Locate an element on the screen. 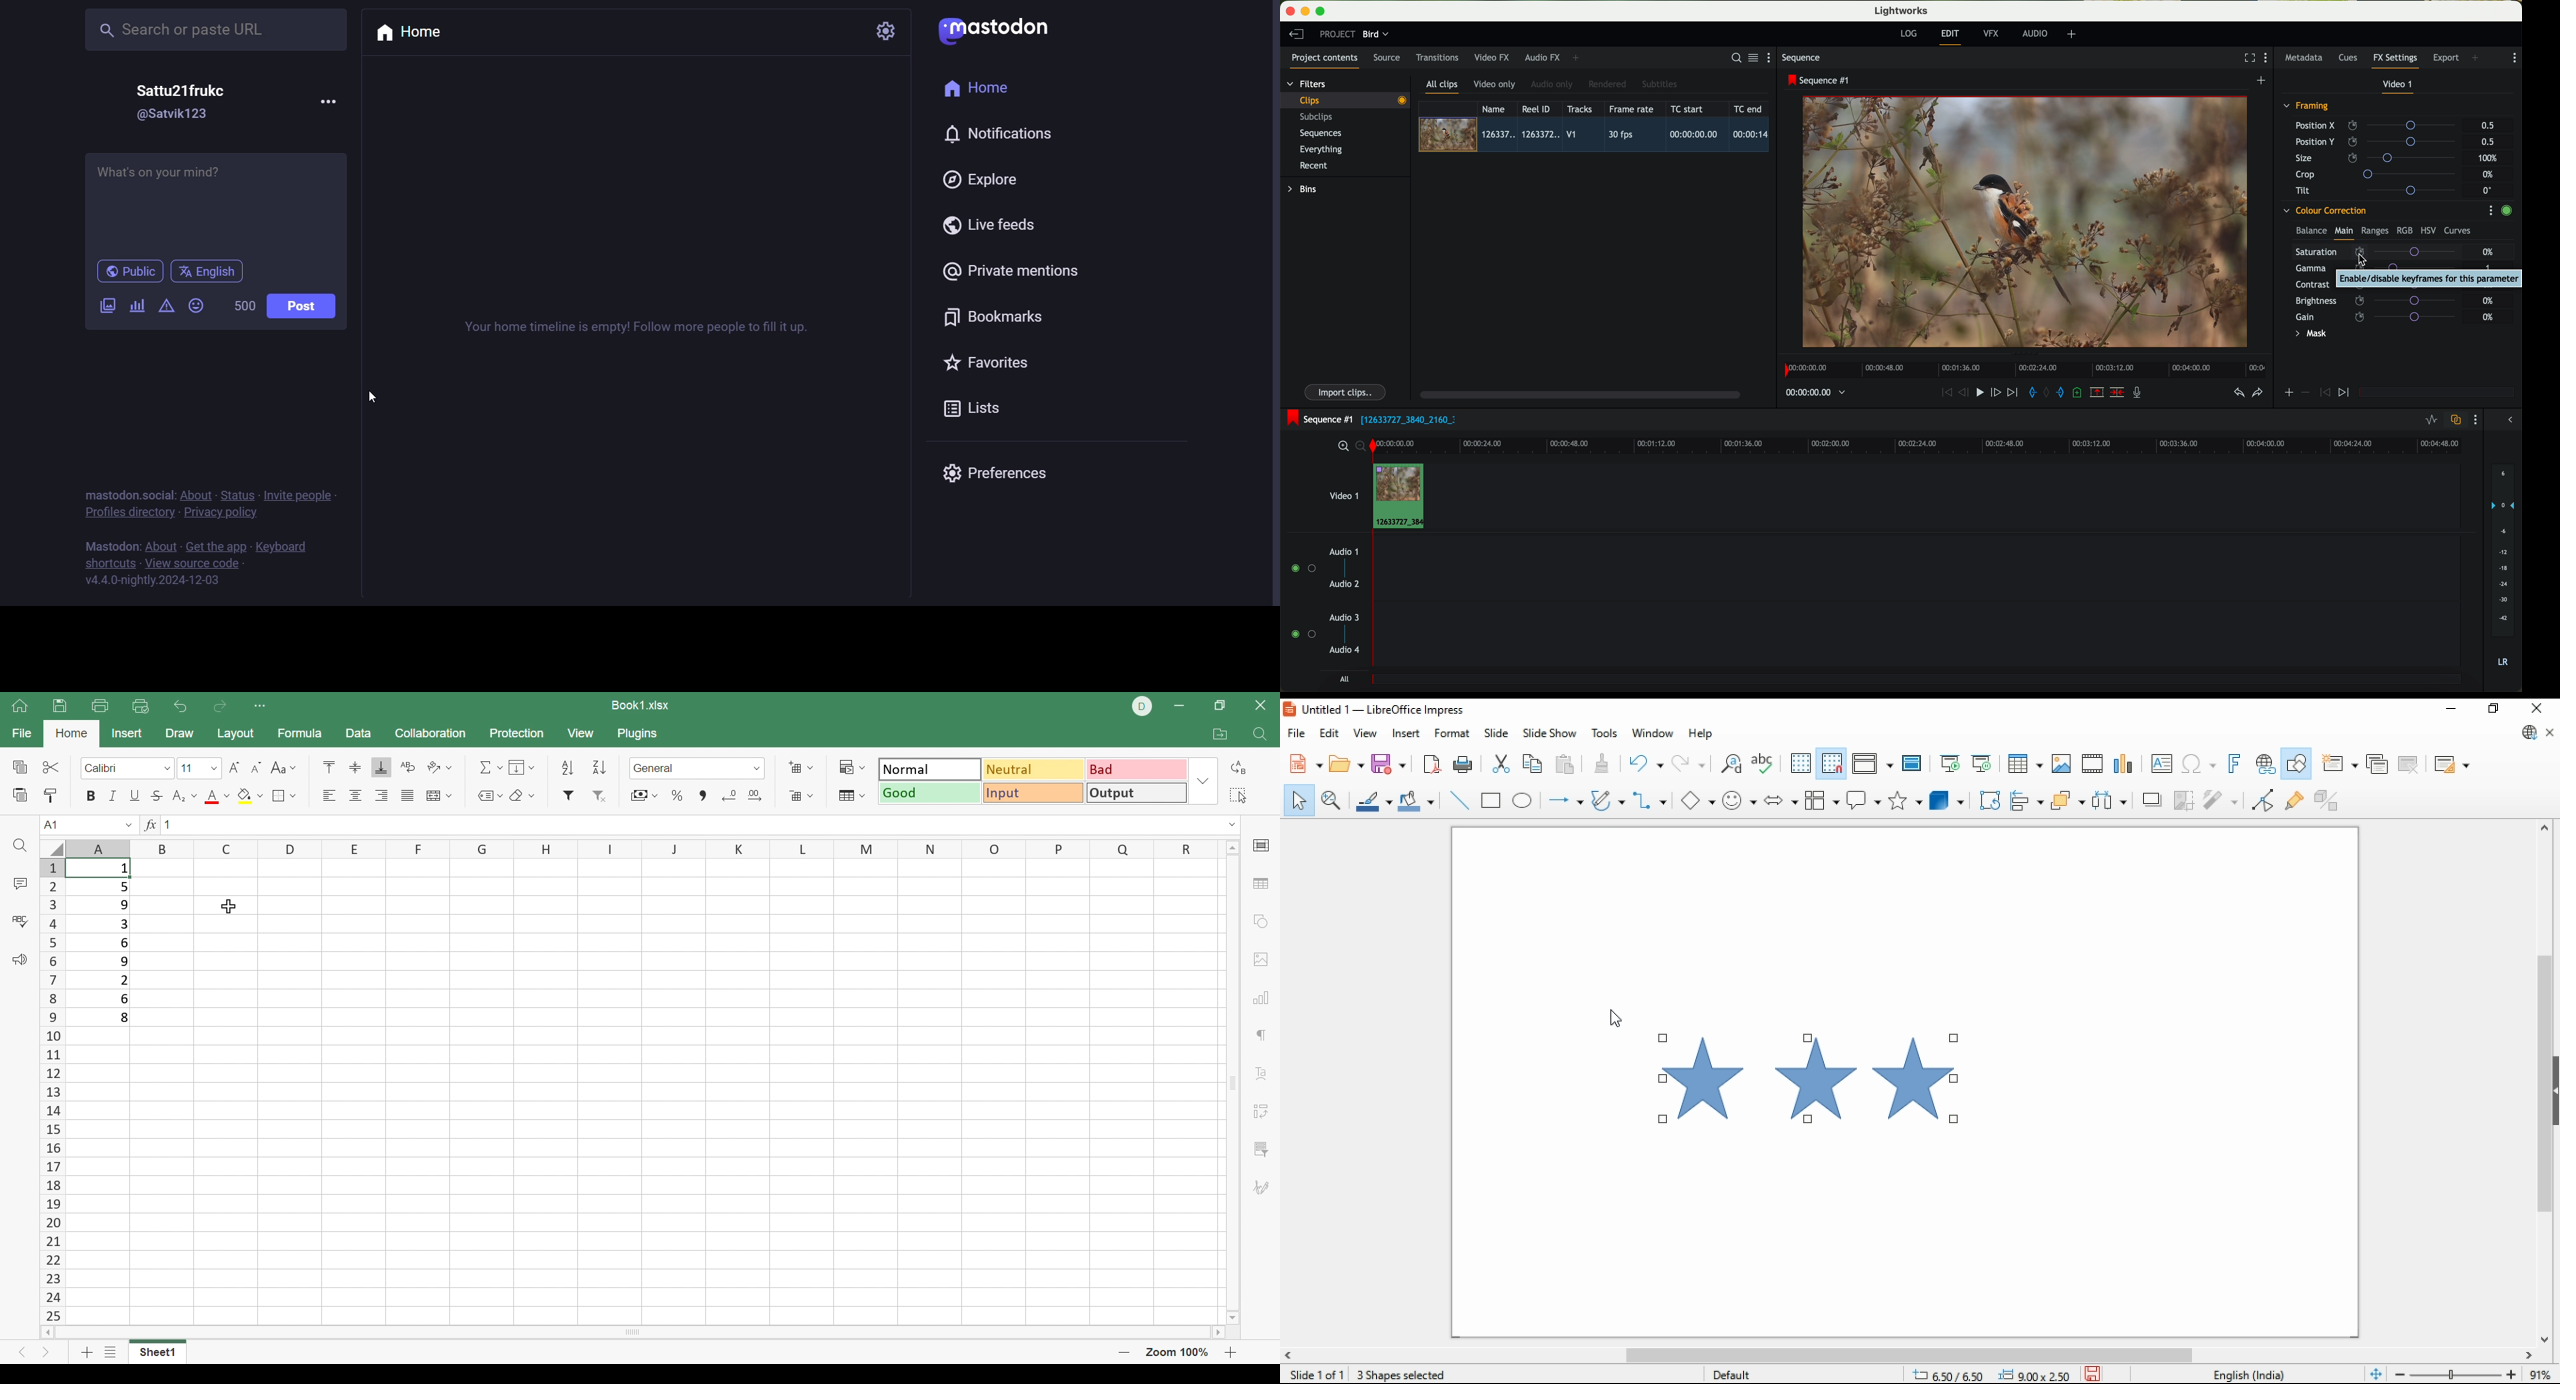  redo is located at coordinates (2257, 393).